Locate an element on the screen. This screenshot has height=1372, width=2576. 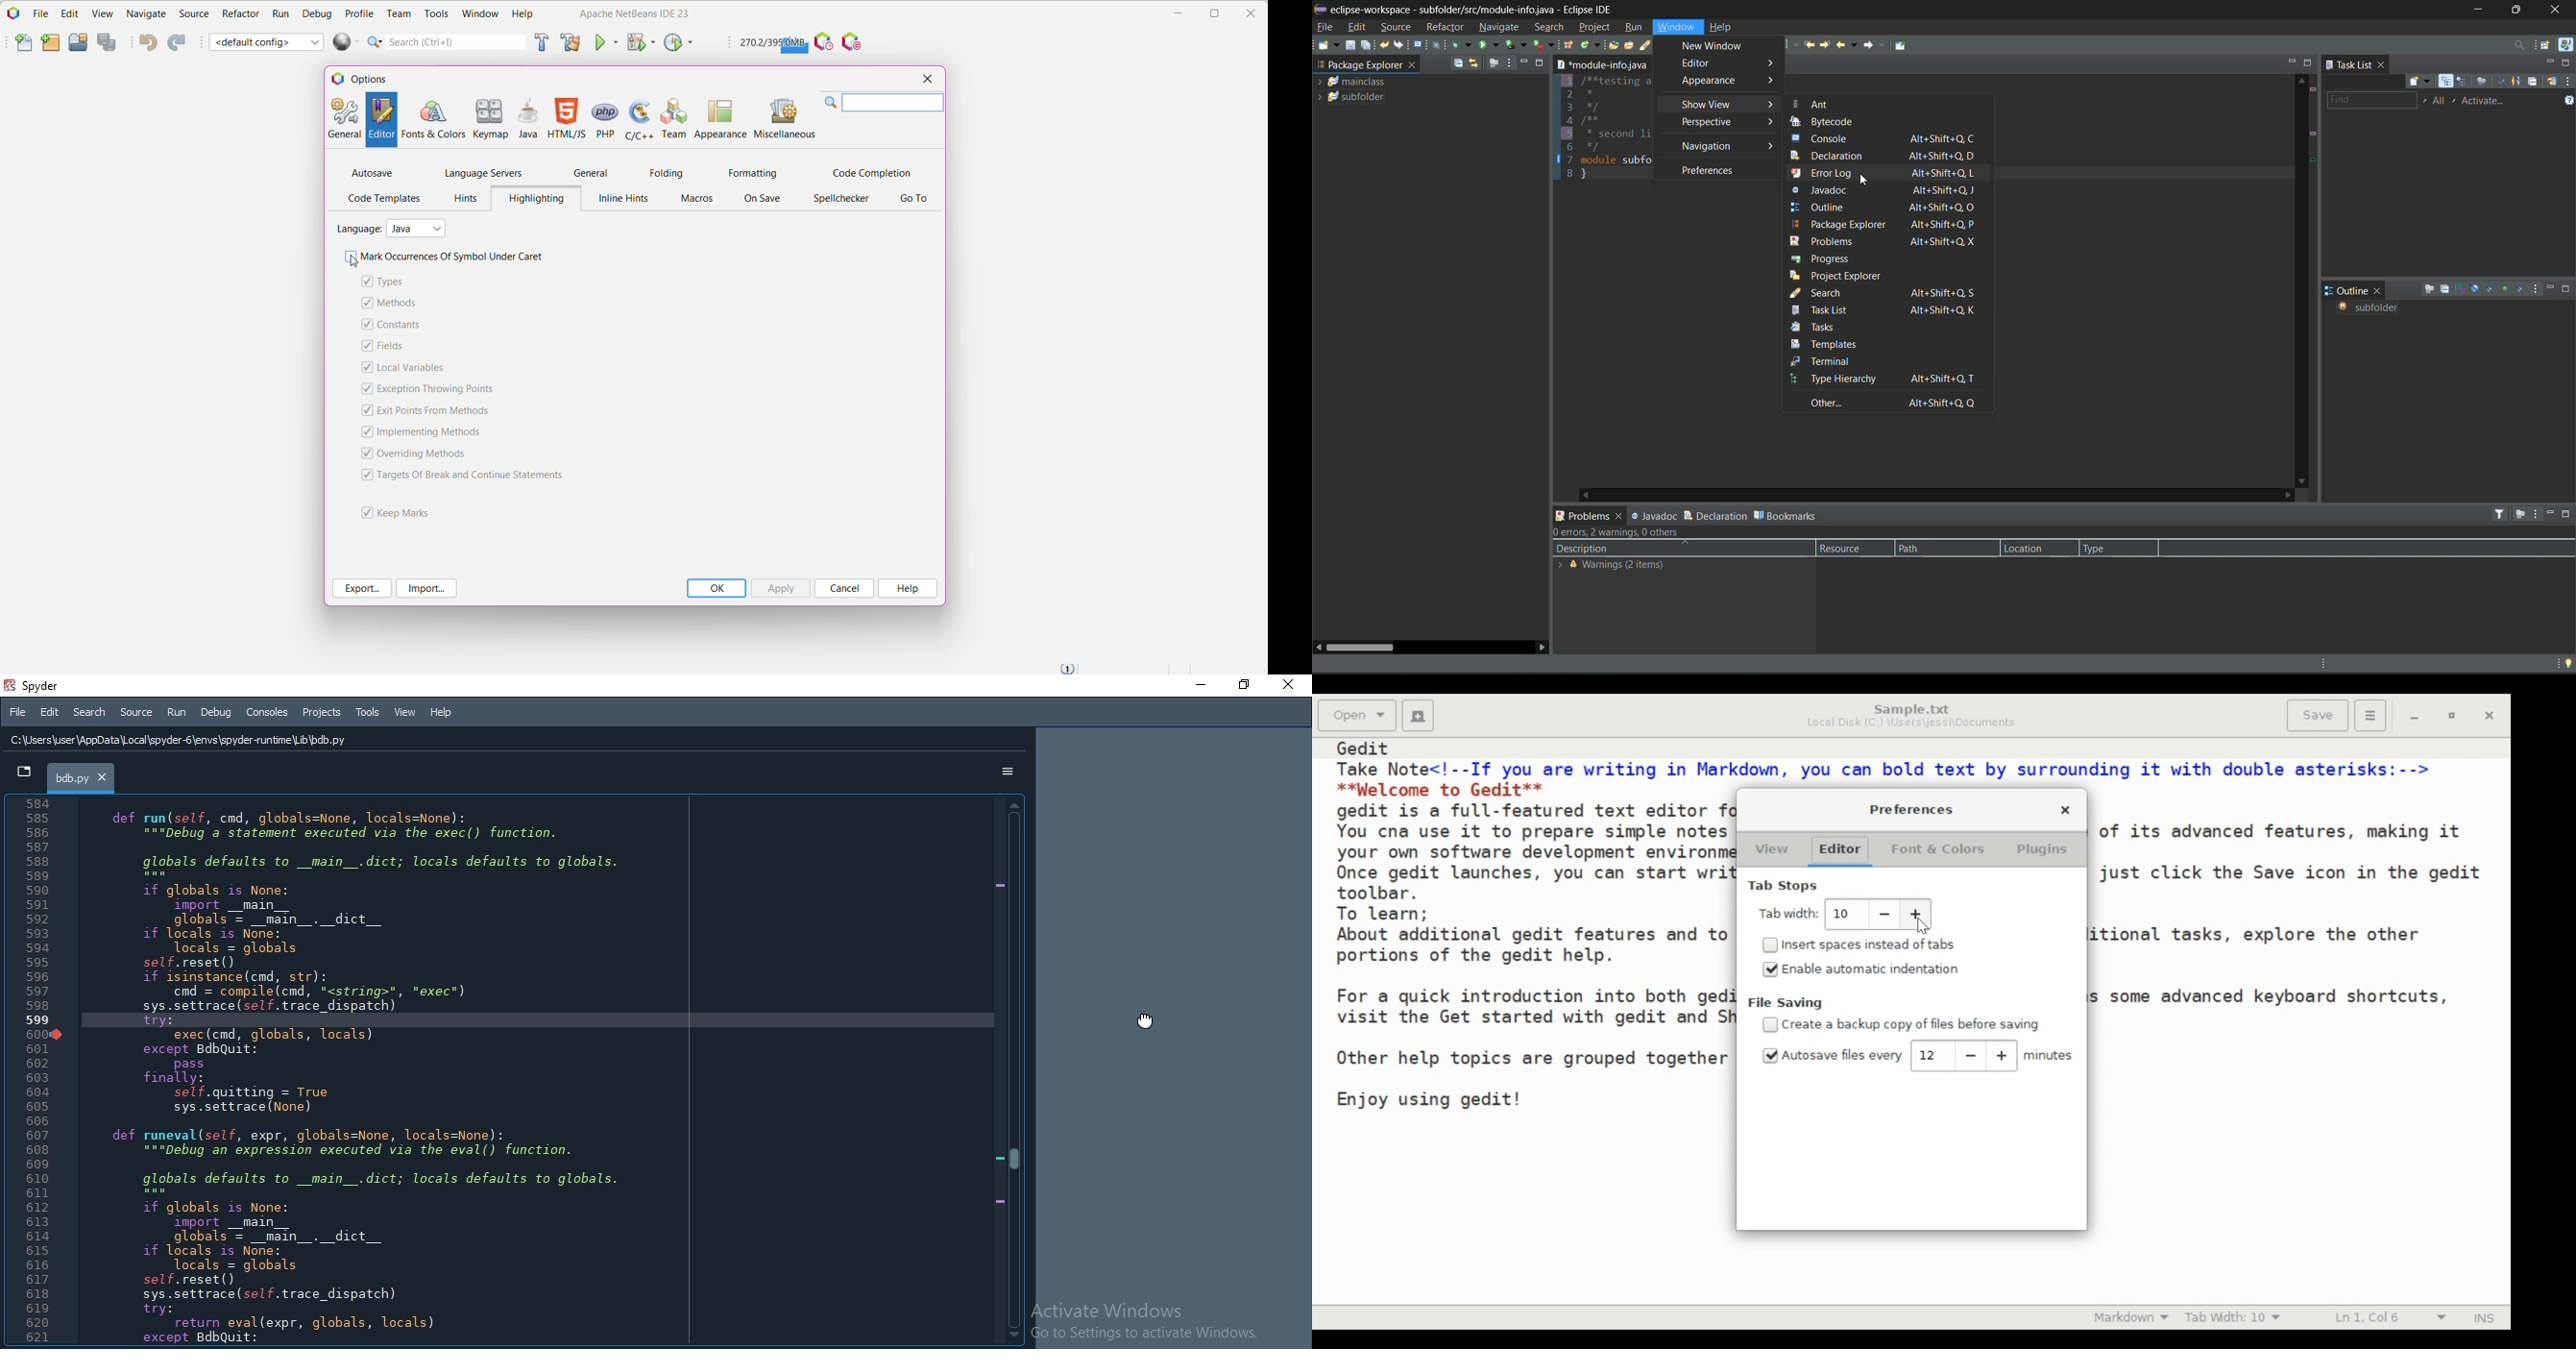
spyder is located at coordinates (44, 685).